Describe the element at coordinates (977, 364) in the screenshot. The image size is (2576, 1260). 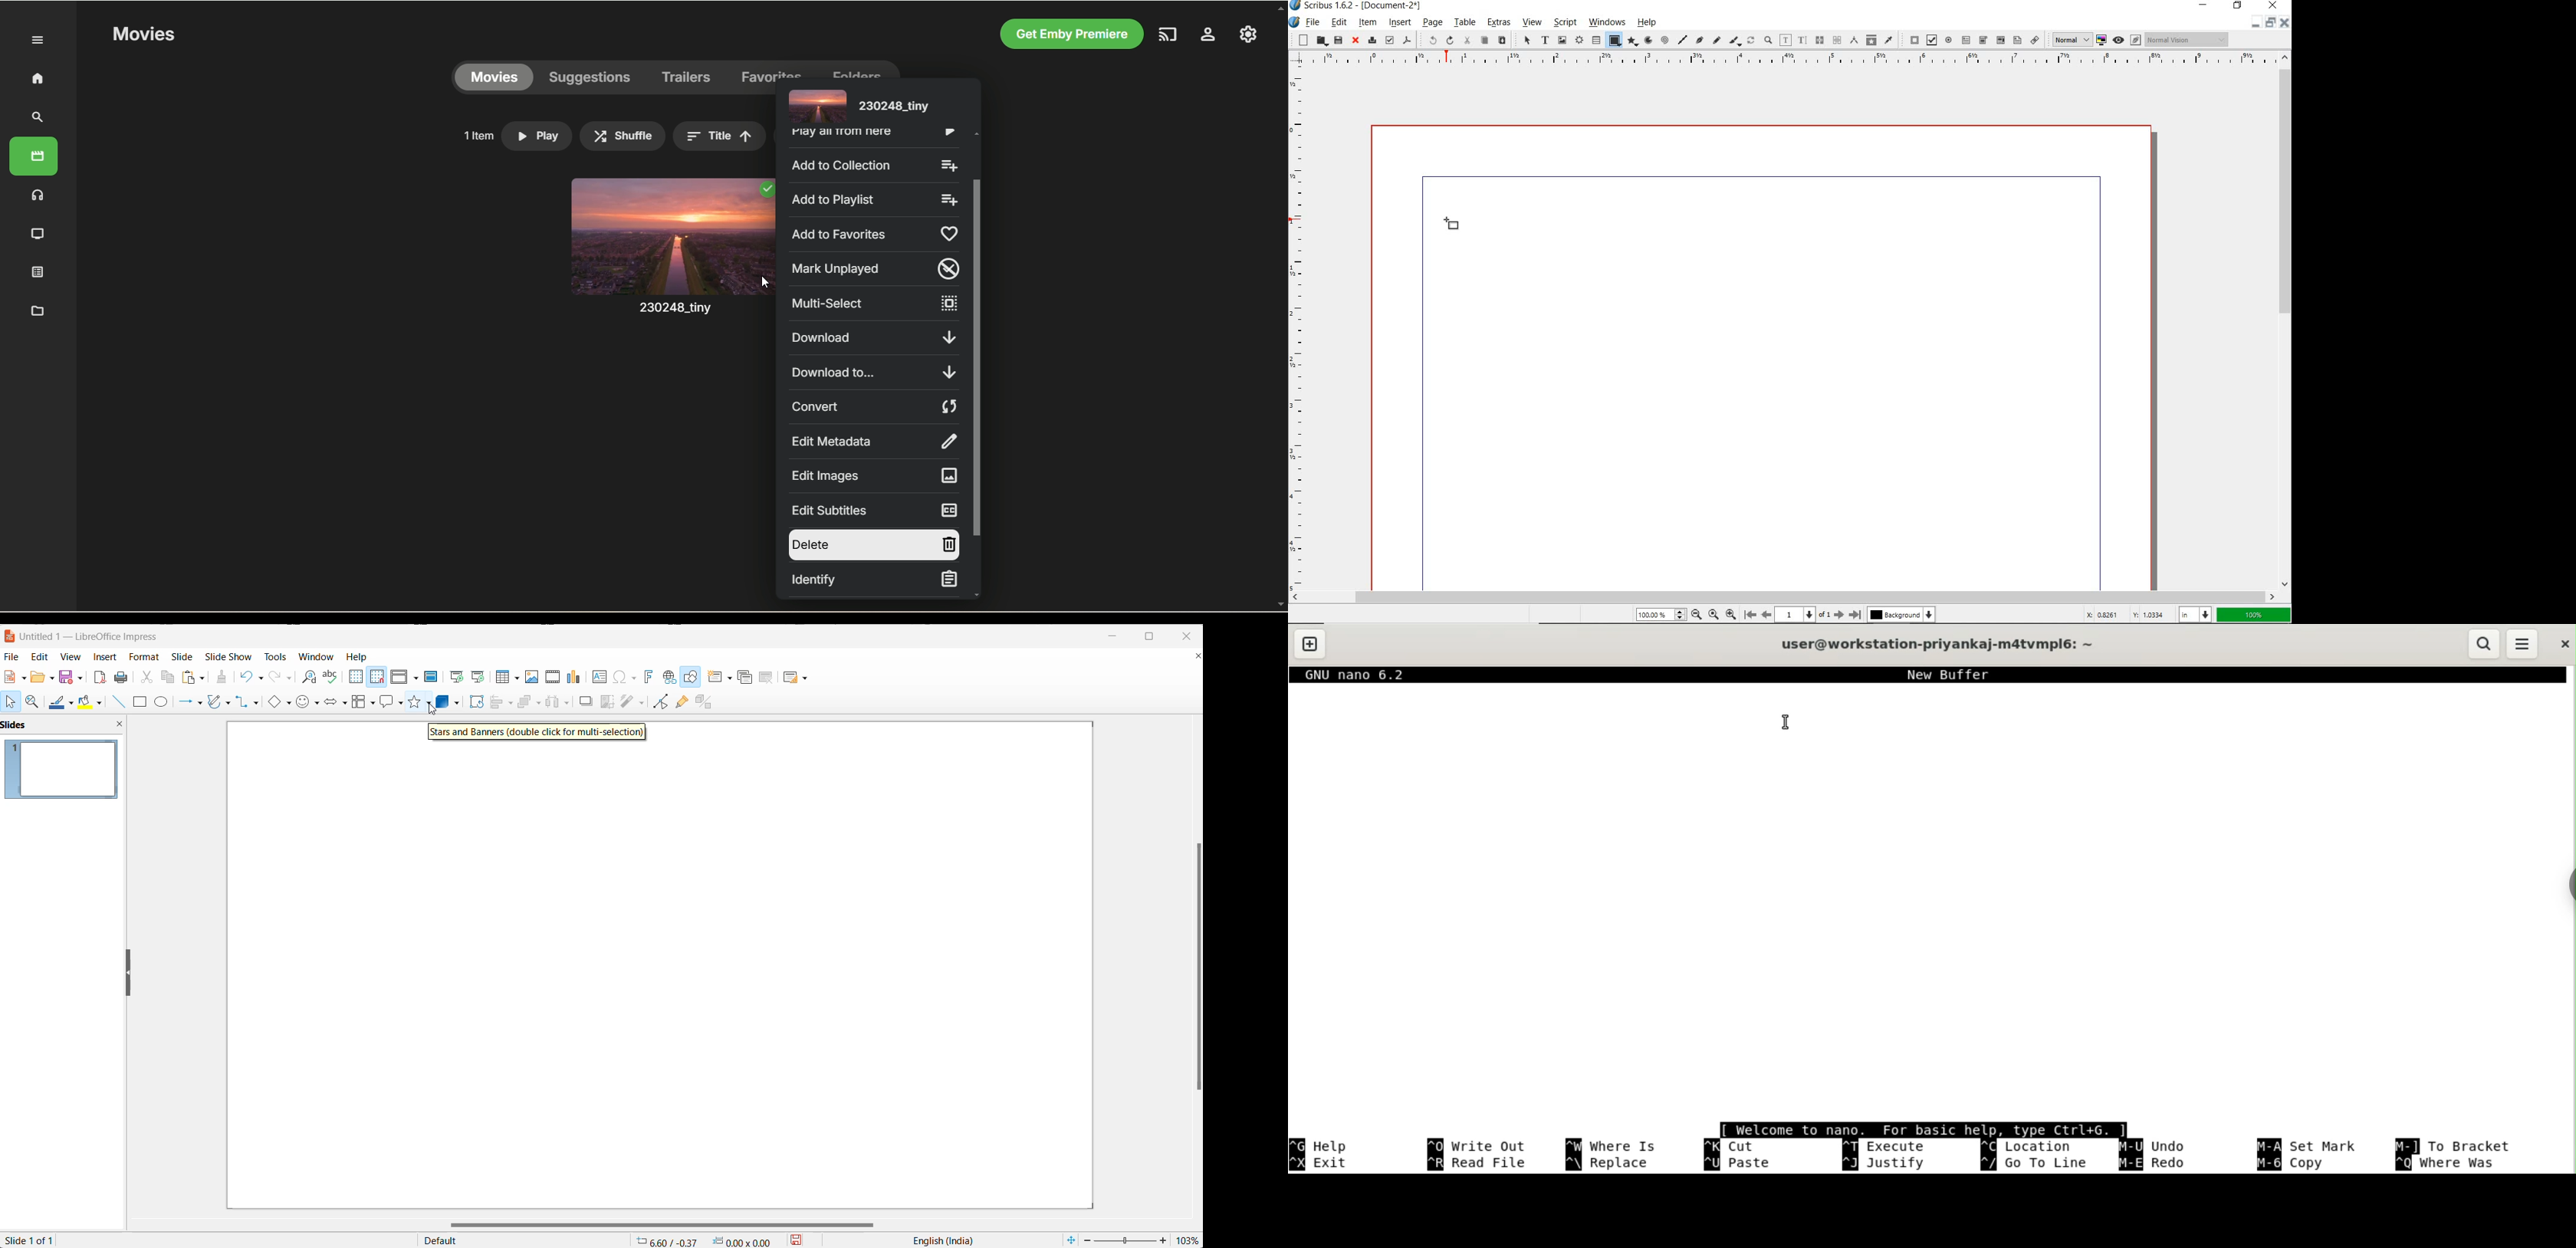
I see `Vertical slide bar` at that location.